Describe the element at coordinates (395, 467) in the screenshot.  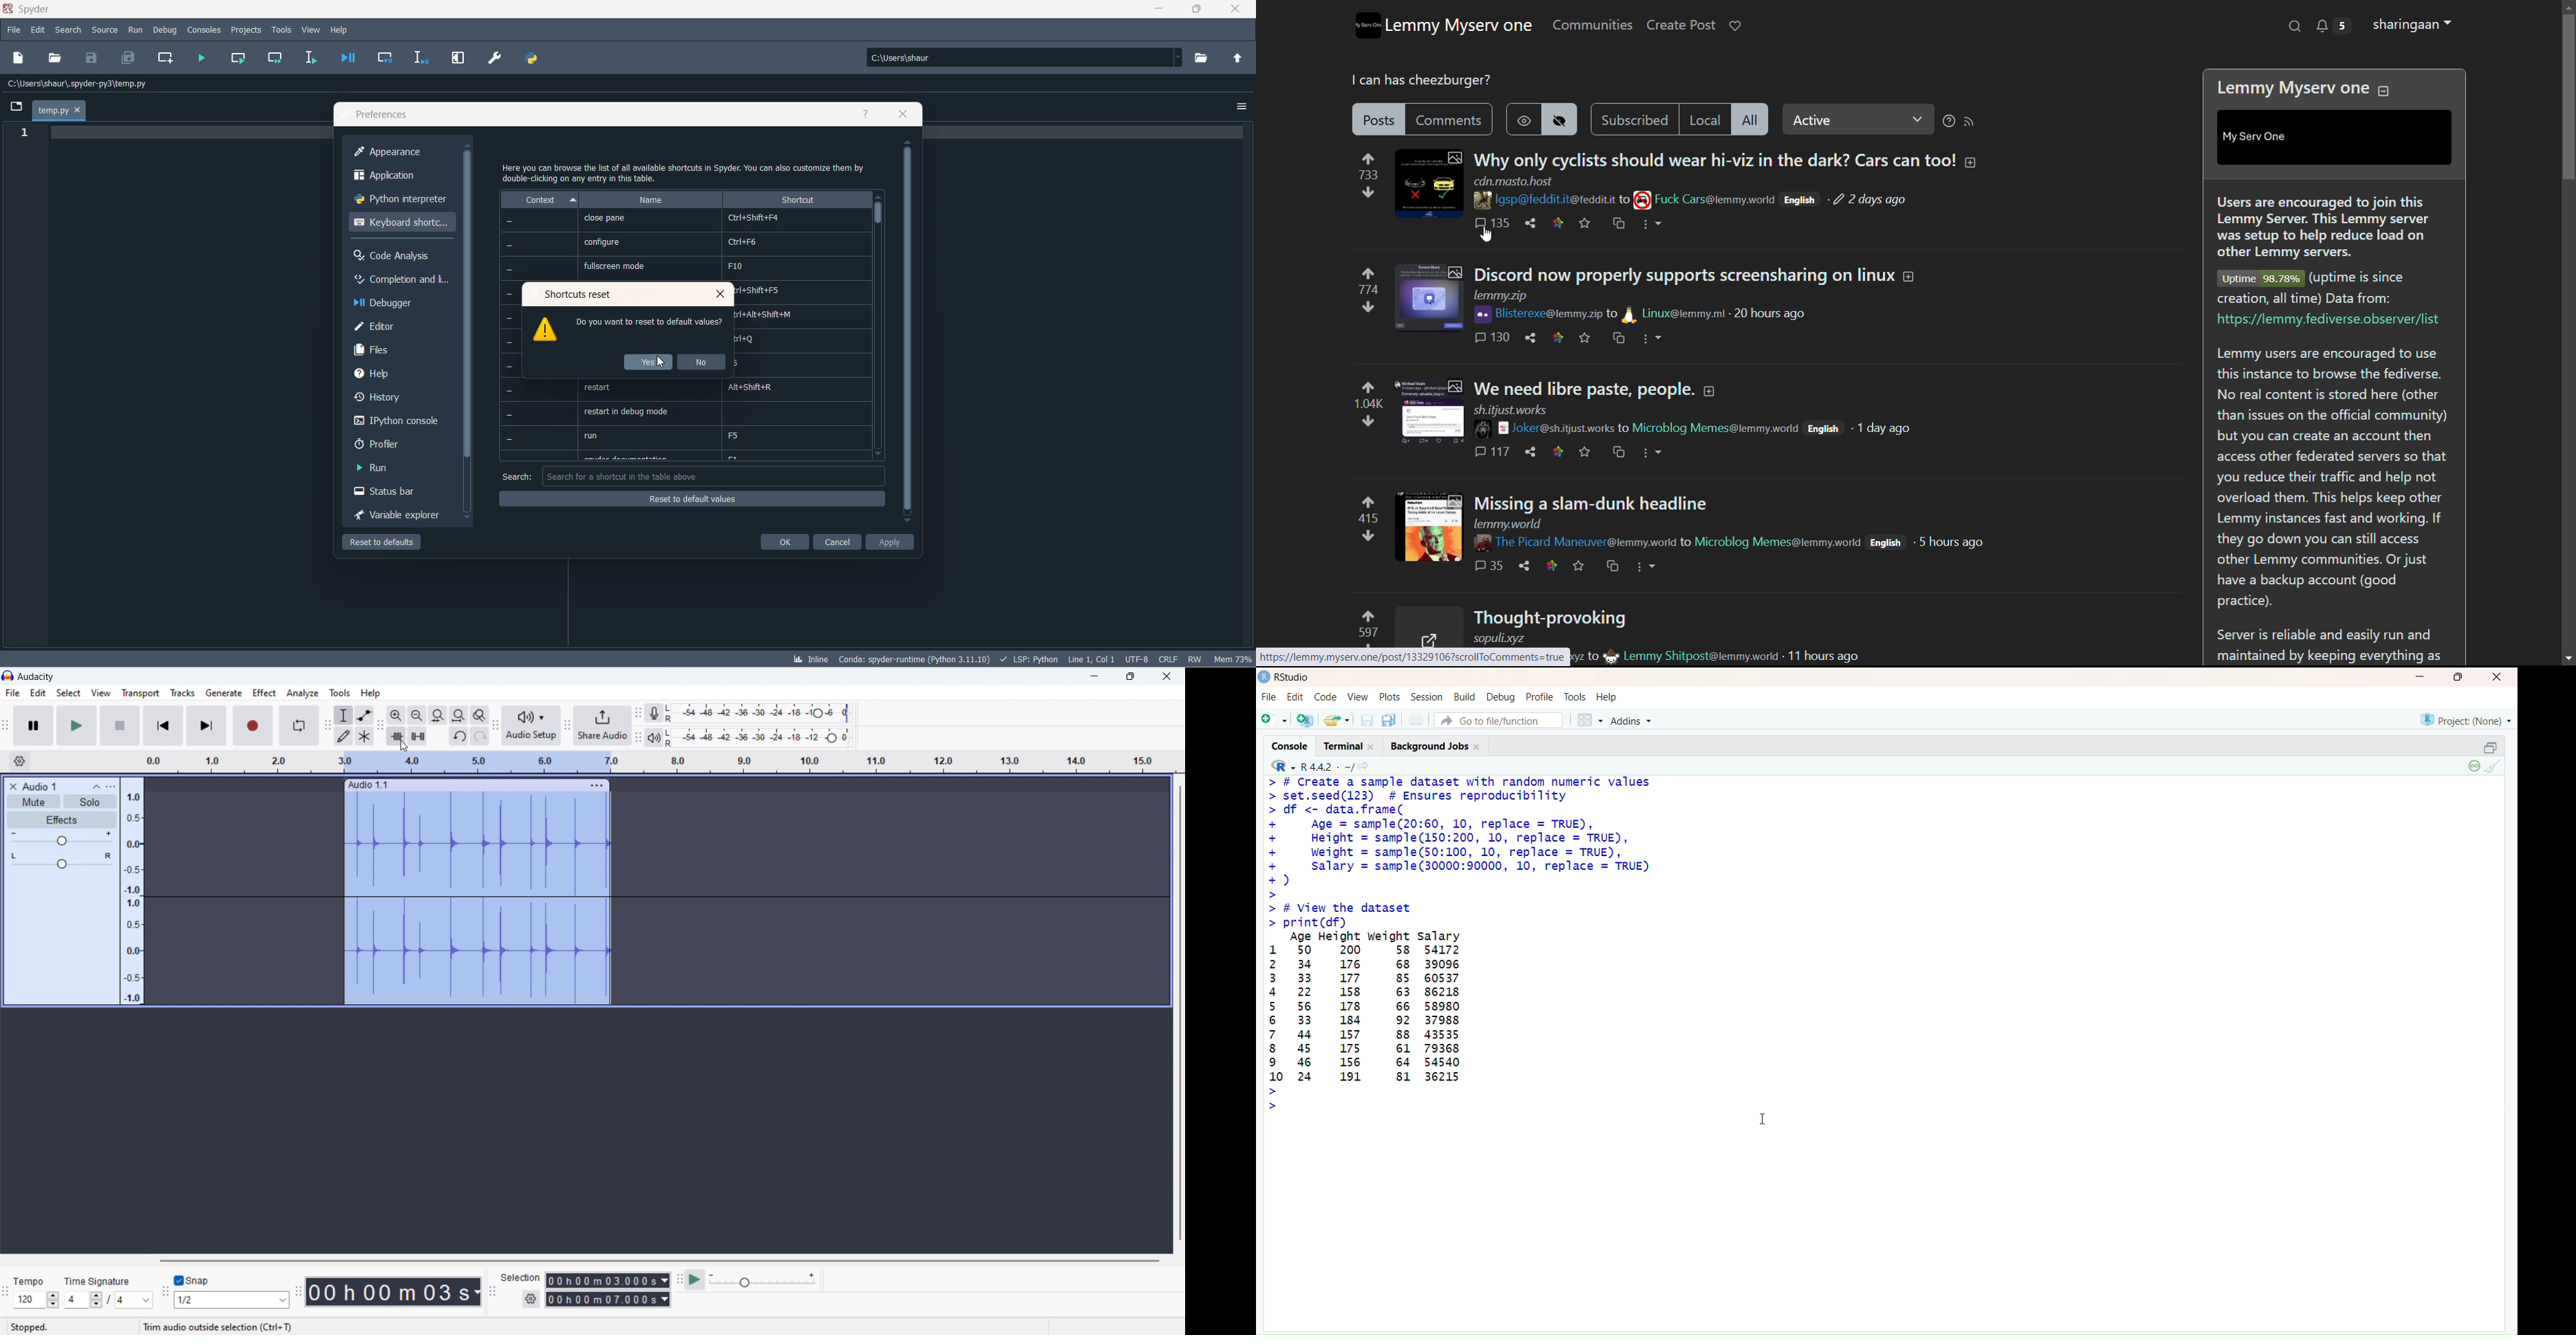
I see `run` at that location.